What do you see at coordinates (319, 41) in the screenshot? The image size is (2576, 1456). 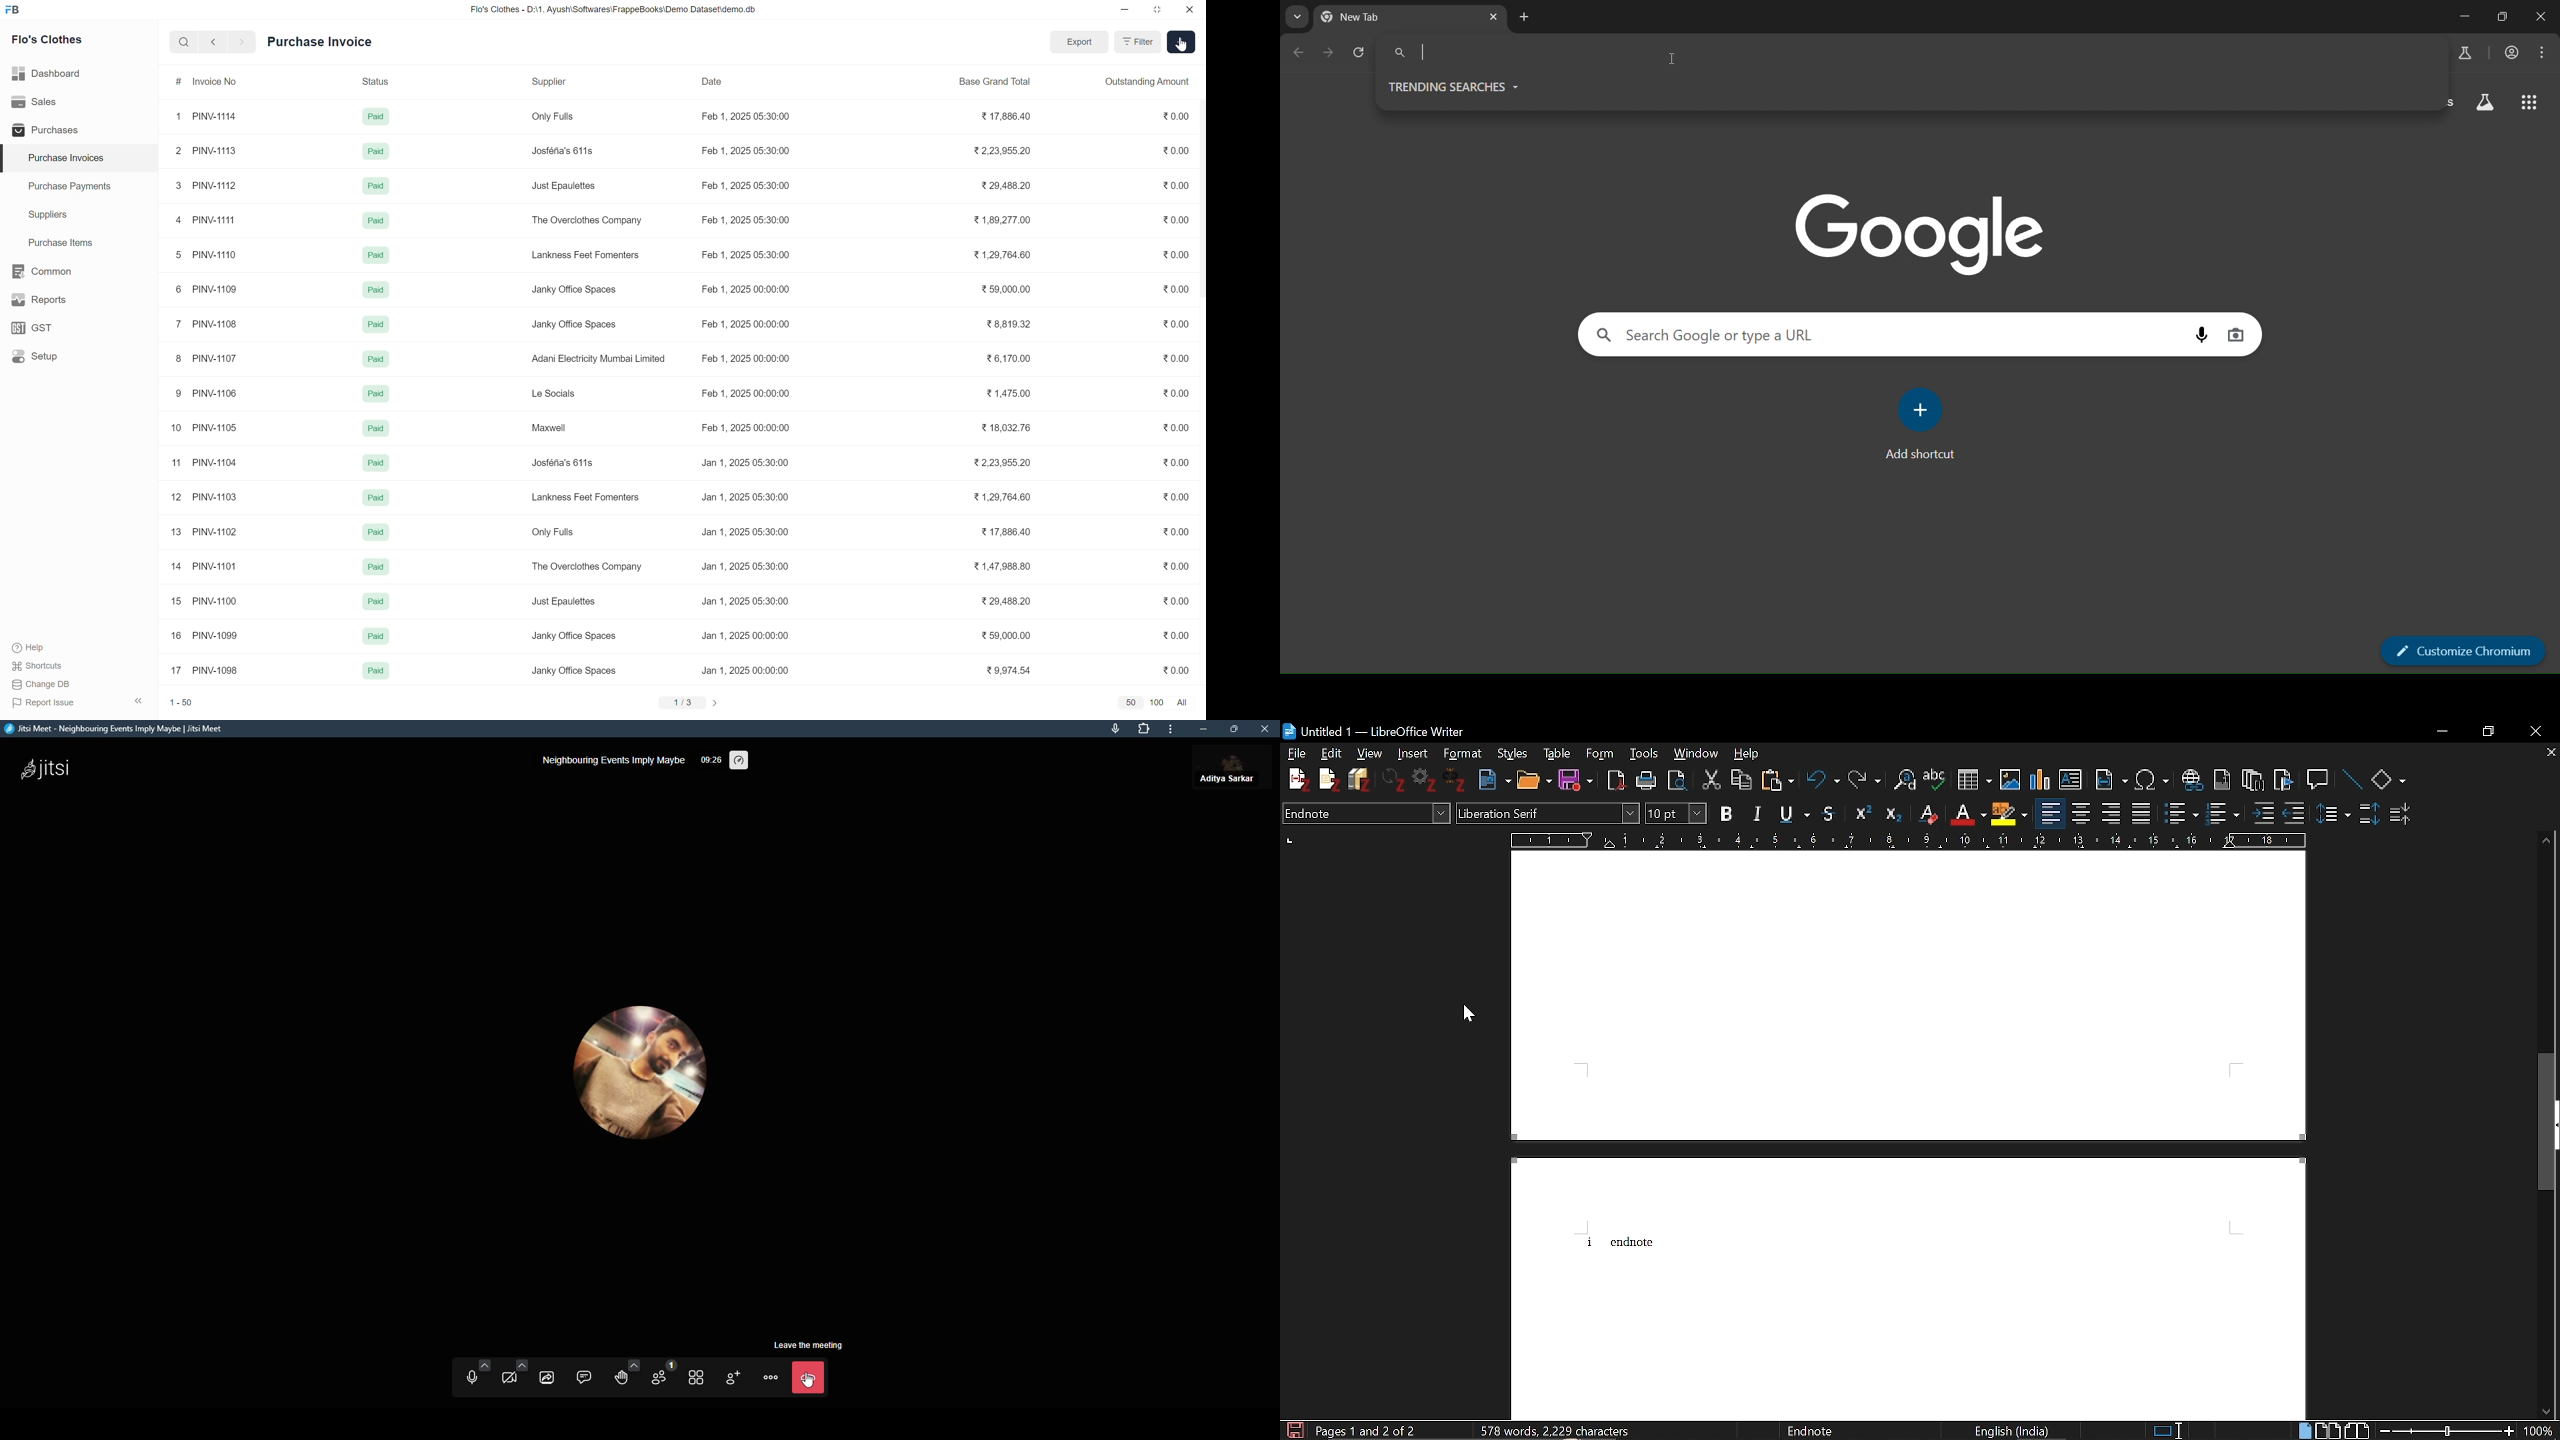 I see `Purchase Invoice` at bounding box center [319, 41].